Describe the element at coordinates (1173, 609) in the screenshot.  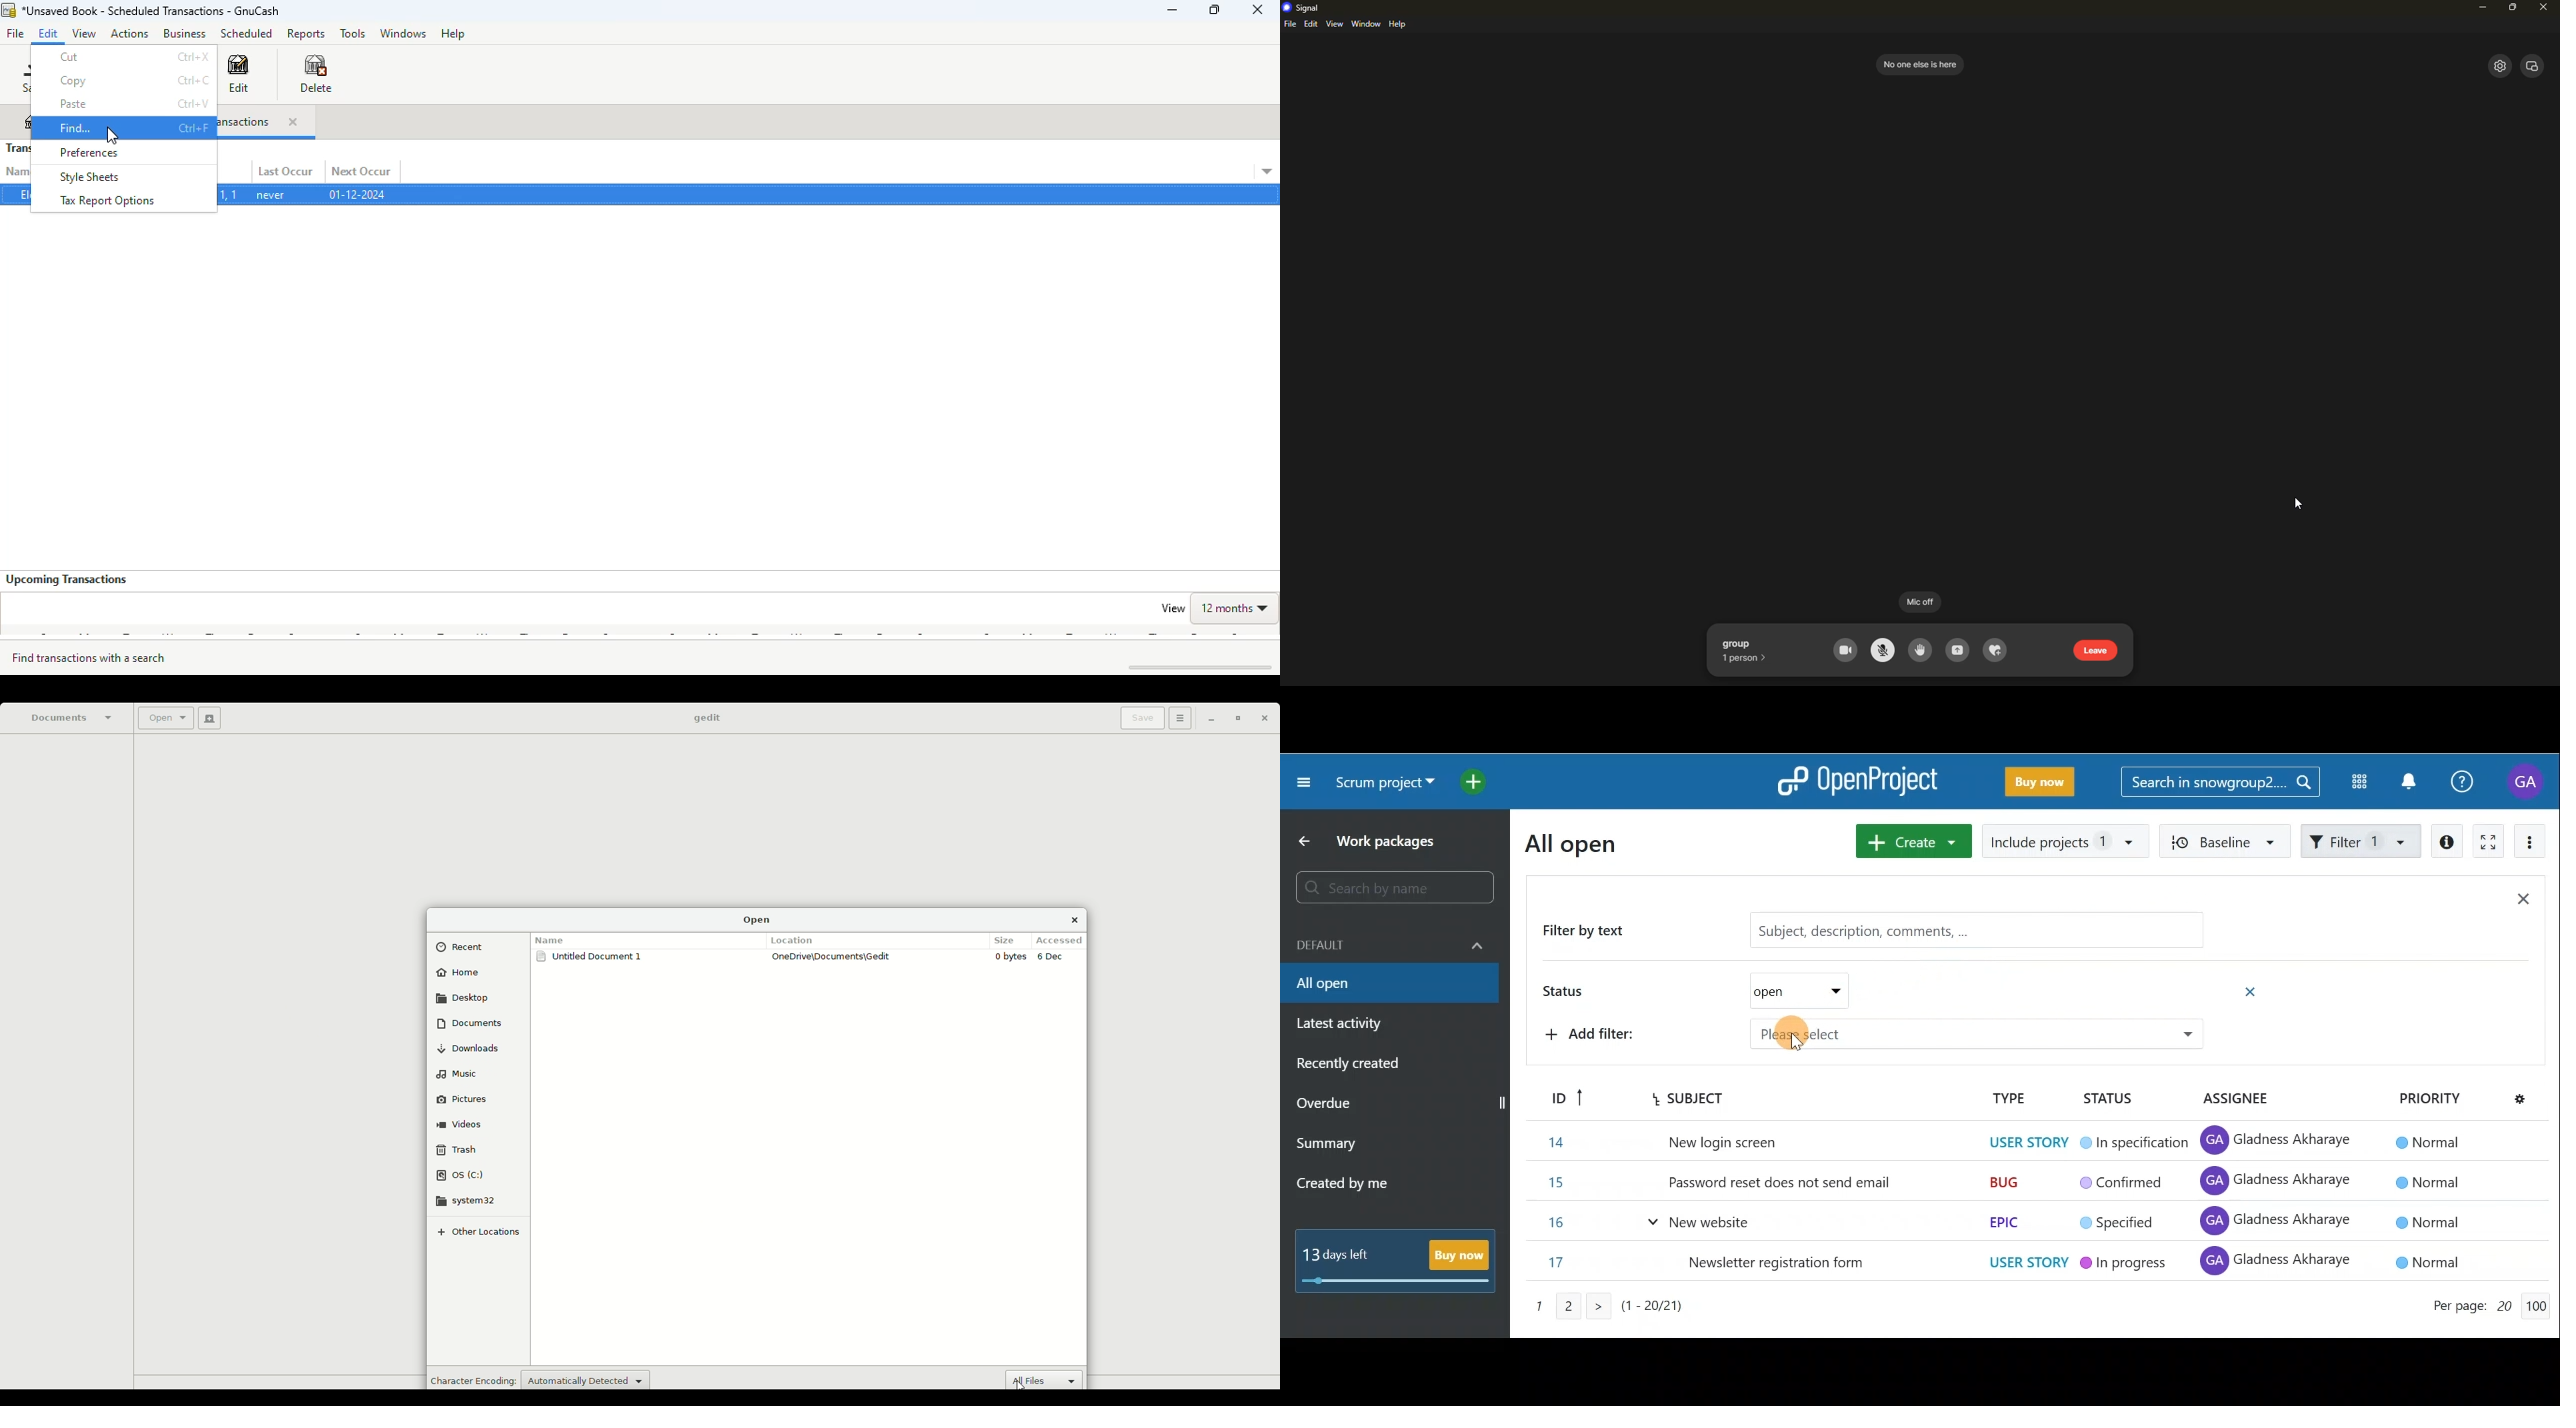
I see `view` at that location.